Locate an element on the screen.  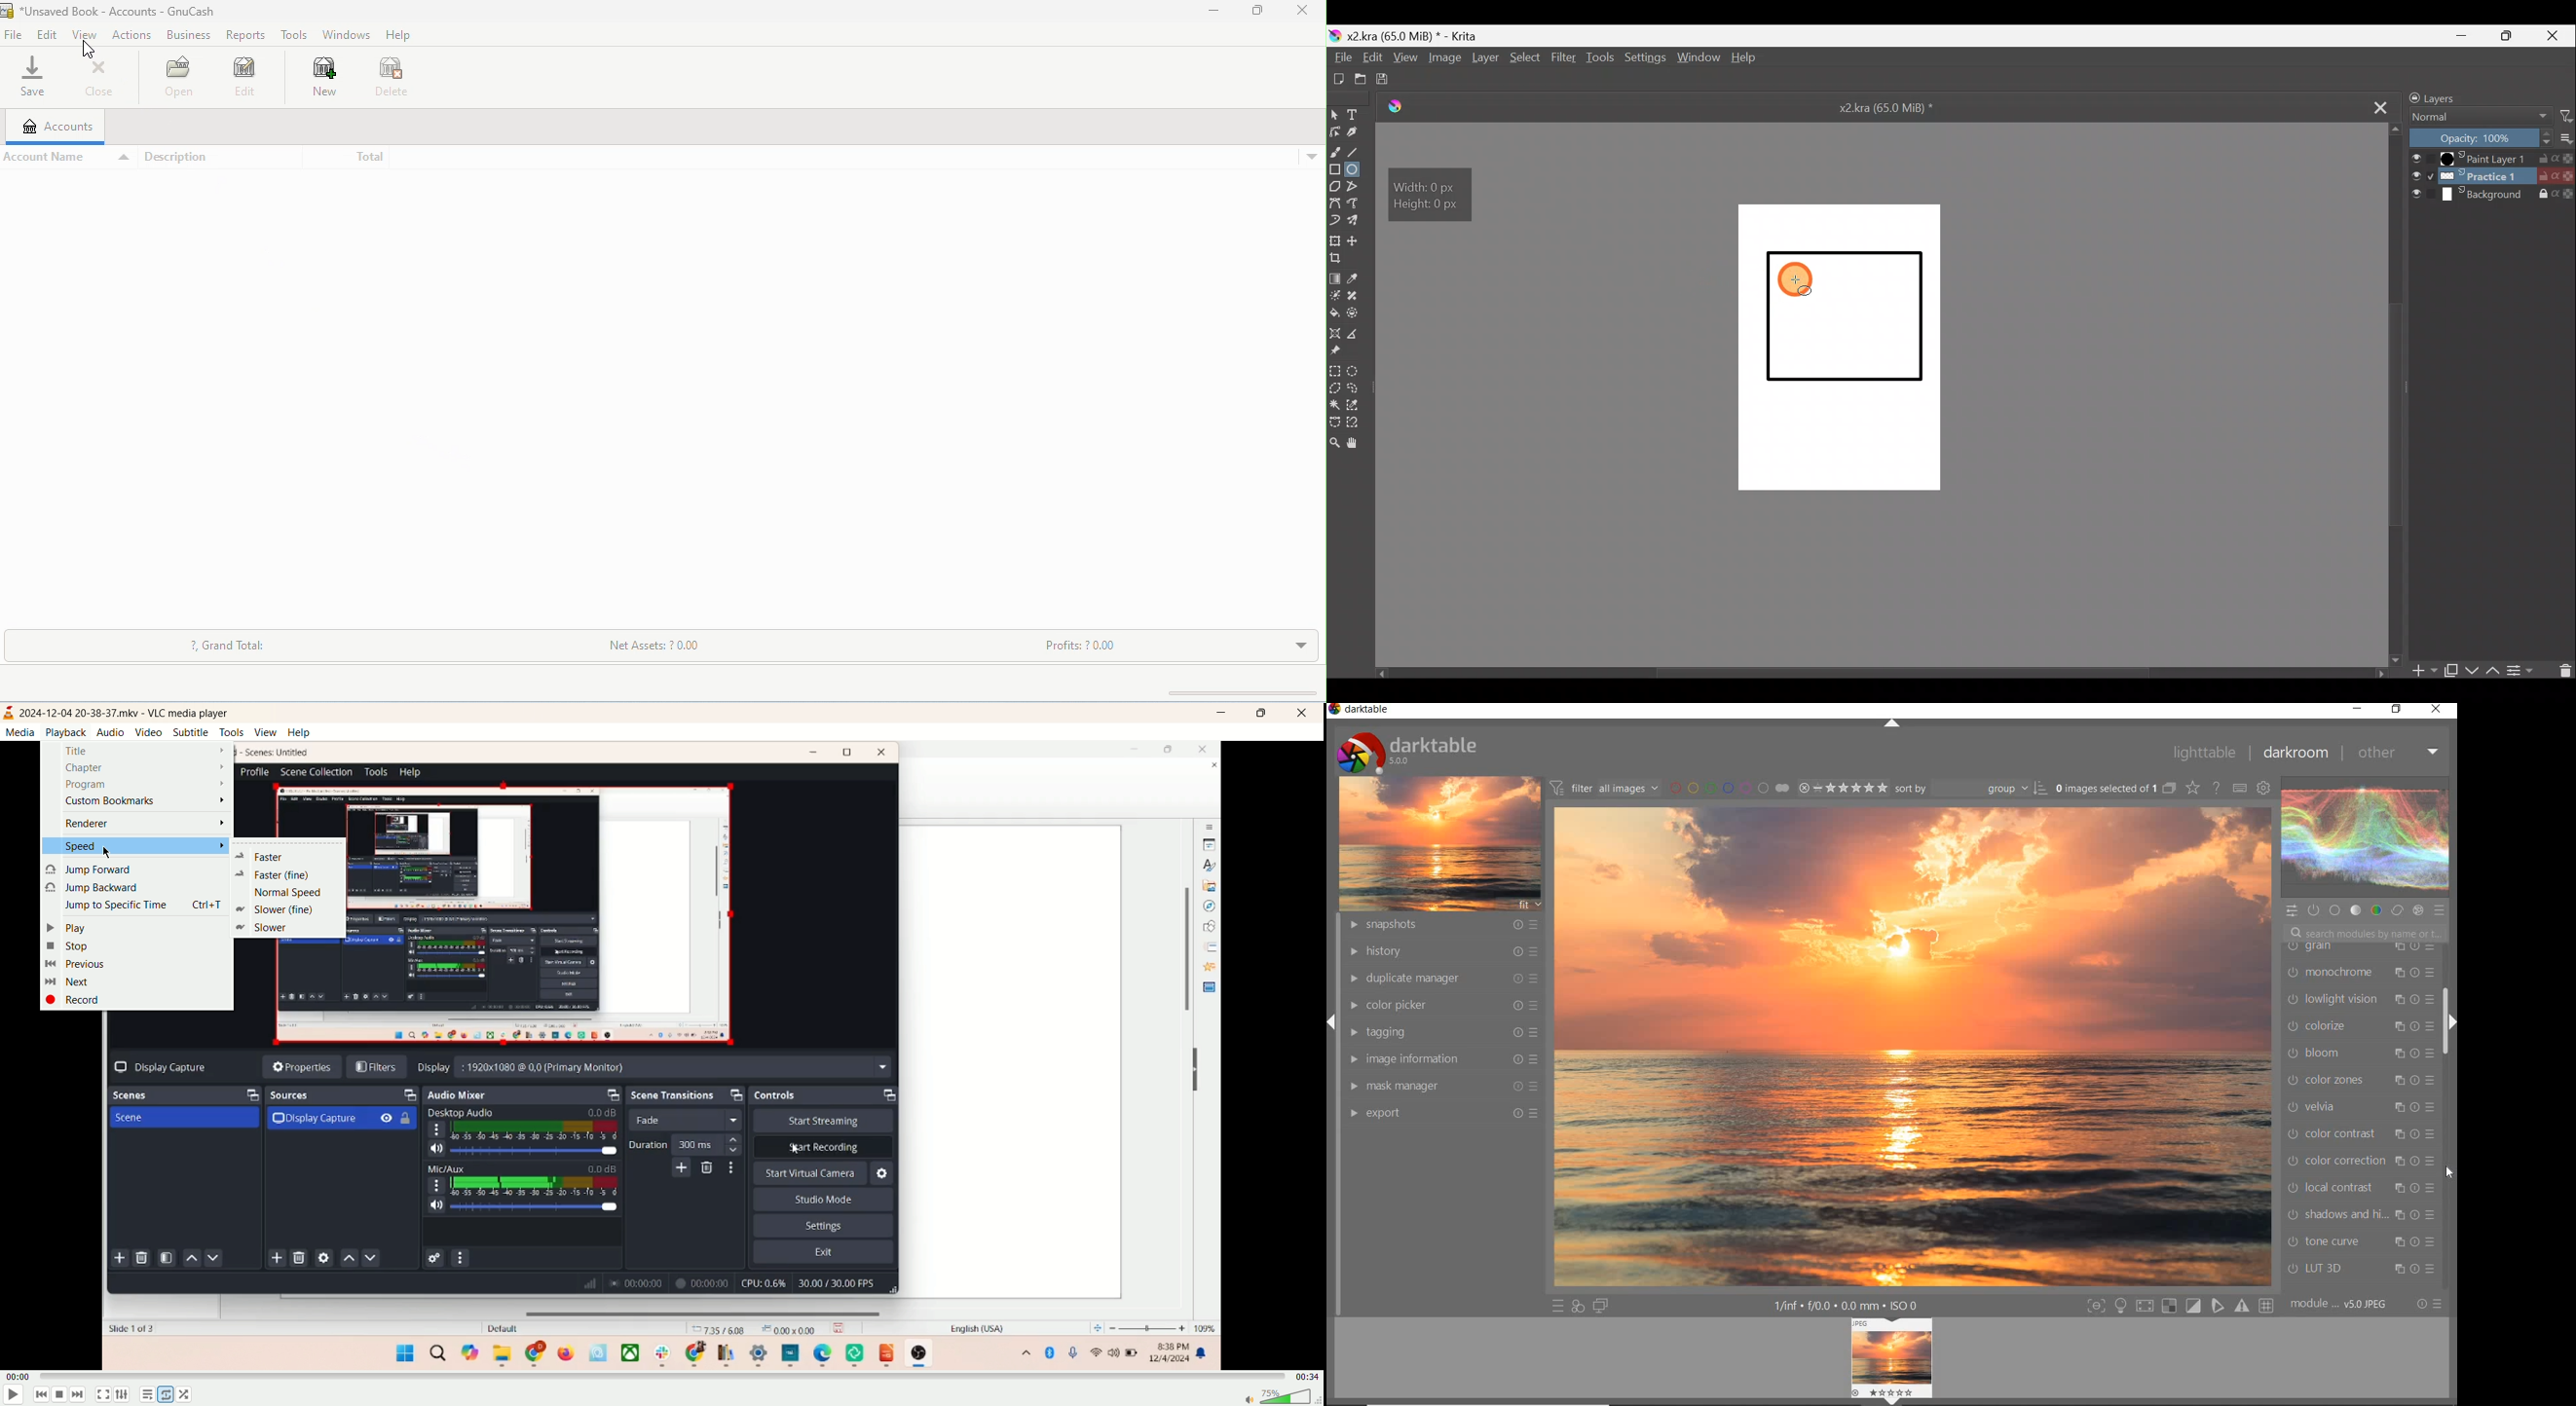
view is located at coordinates (265, 733).